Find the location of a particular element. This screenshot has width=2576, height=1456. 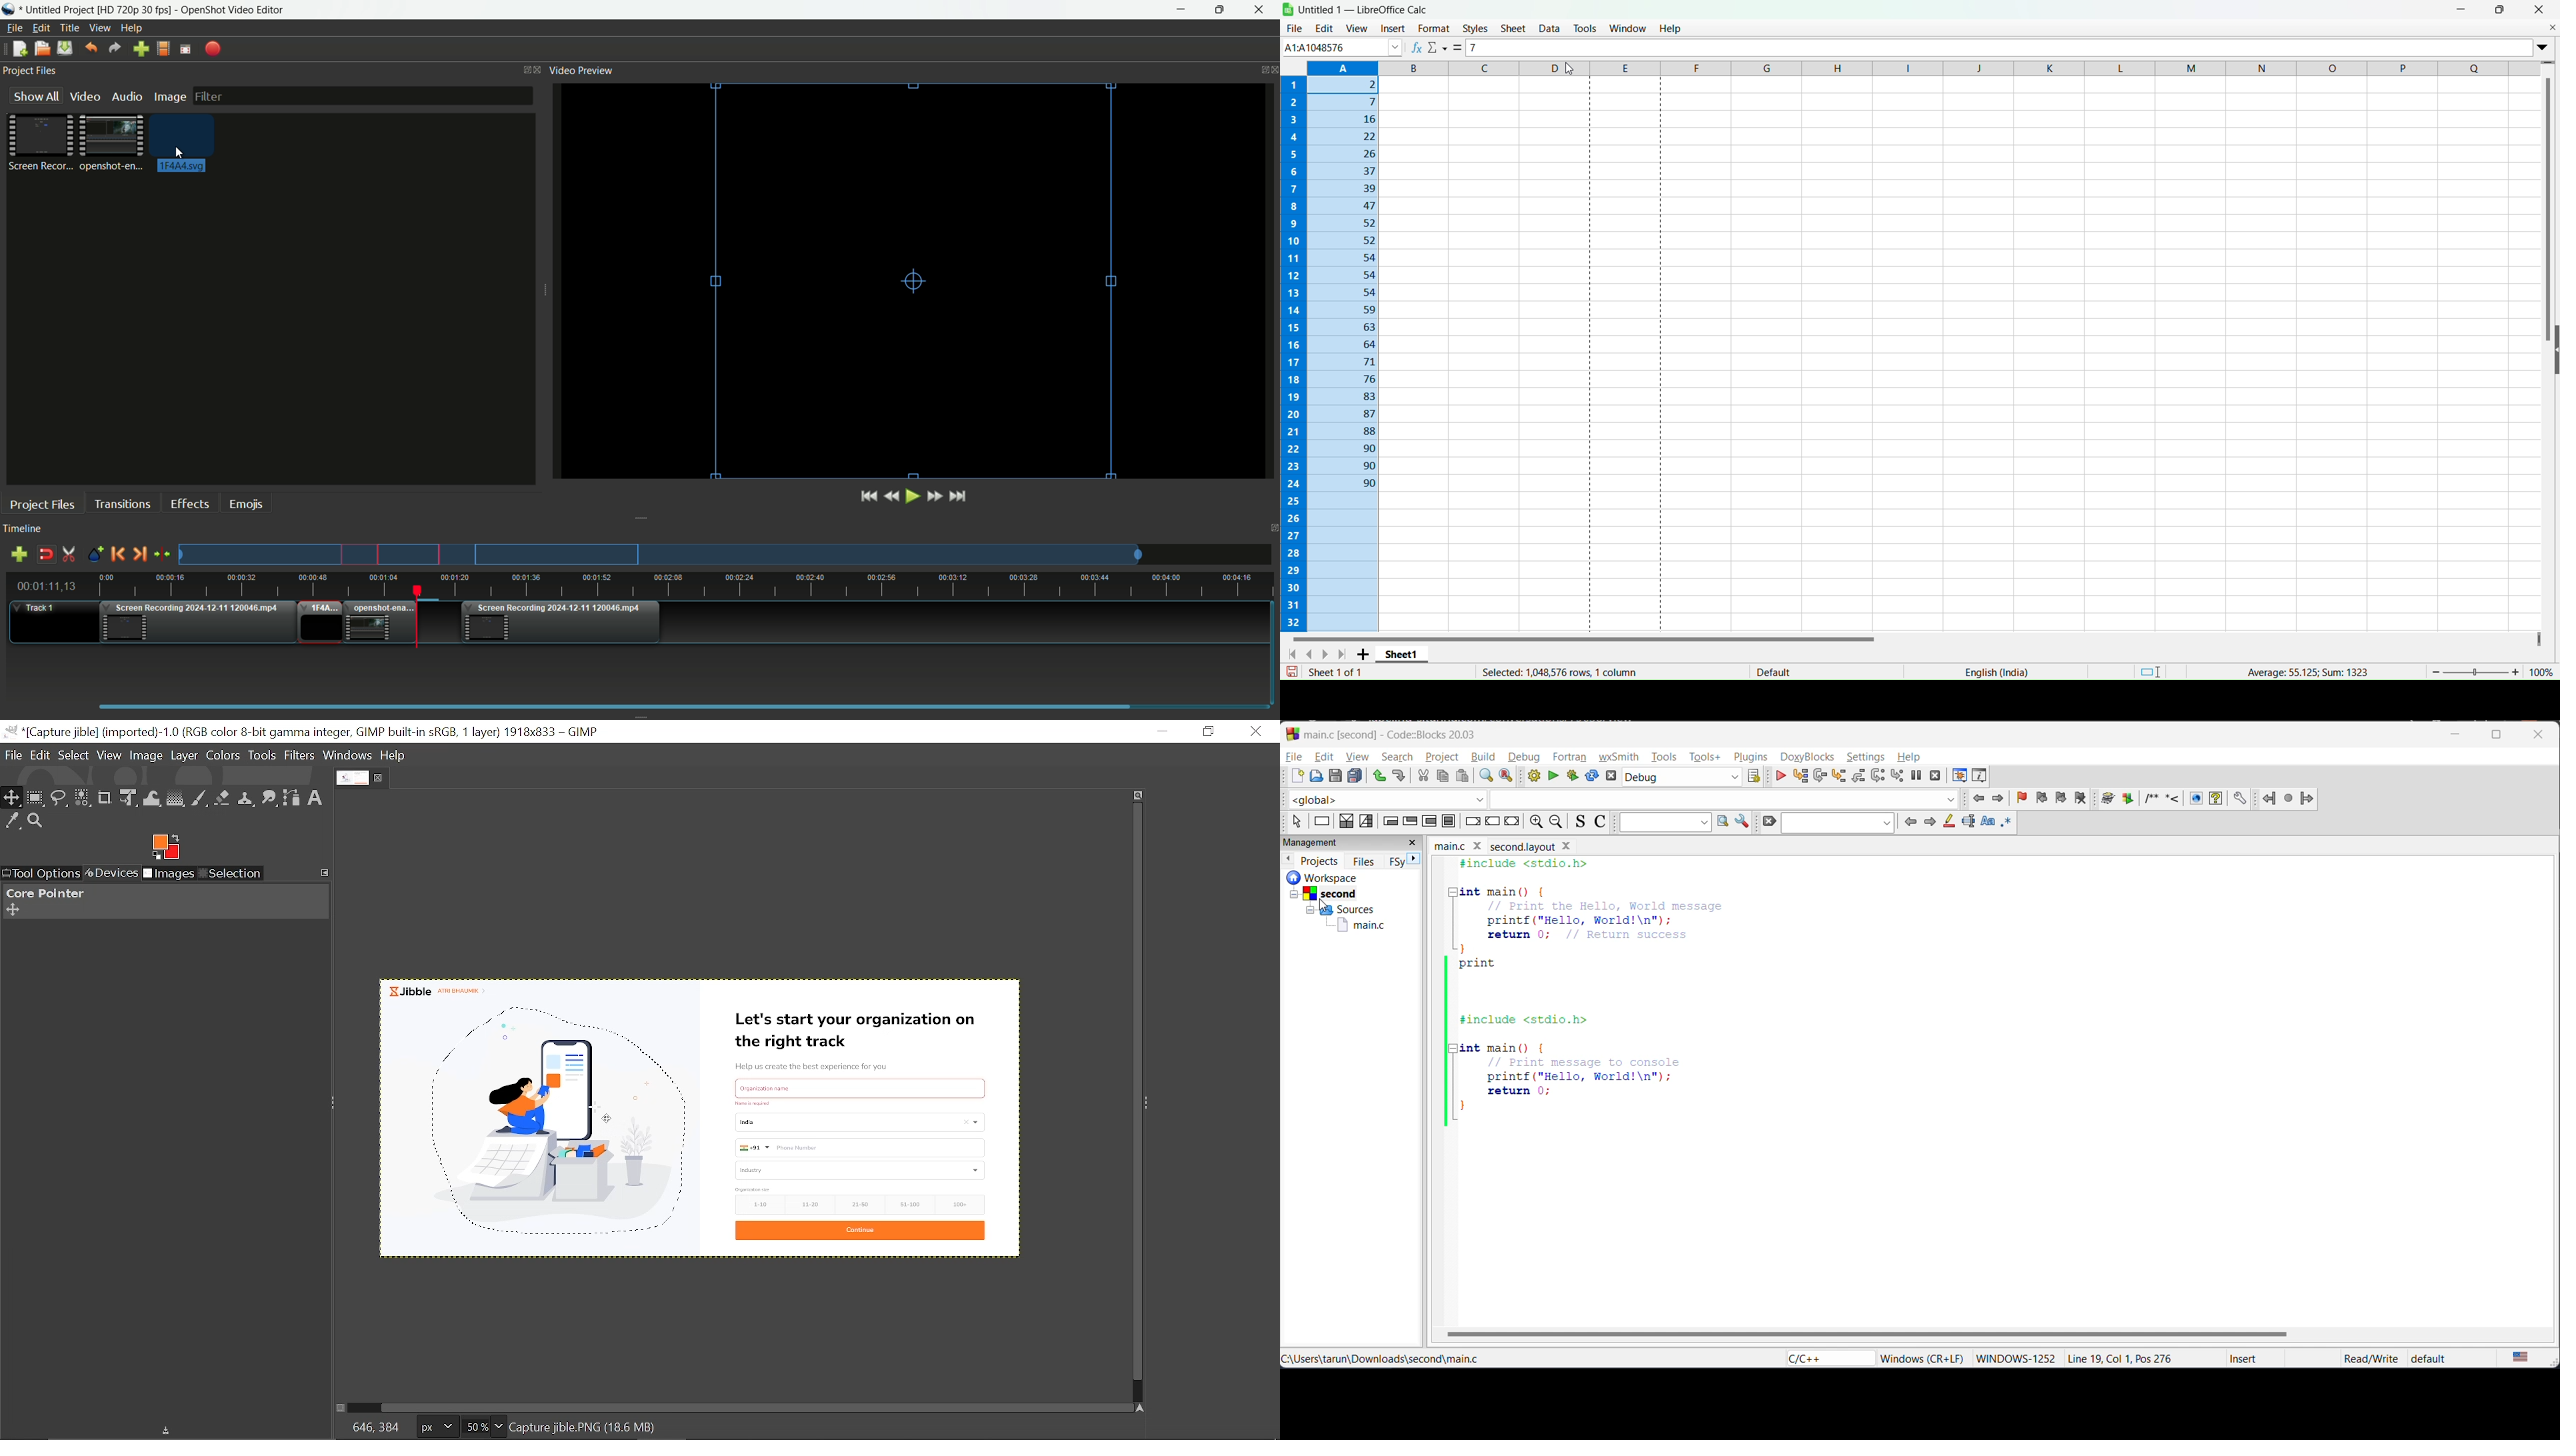

open is located at coordinates (1315, 777).